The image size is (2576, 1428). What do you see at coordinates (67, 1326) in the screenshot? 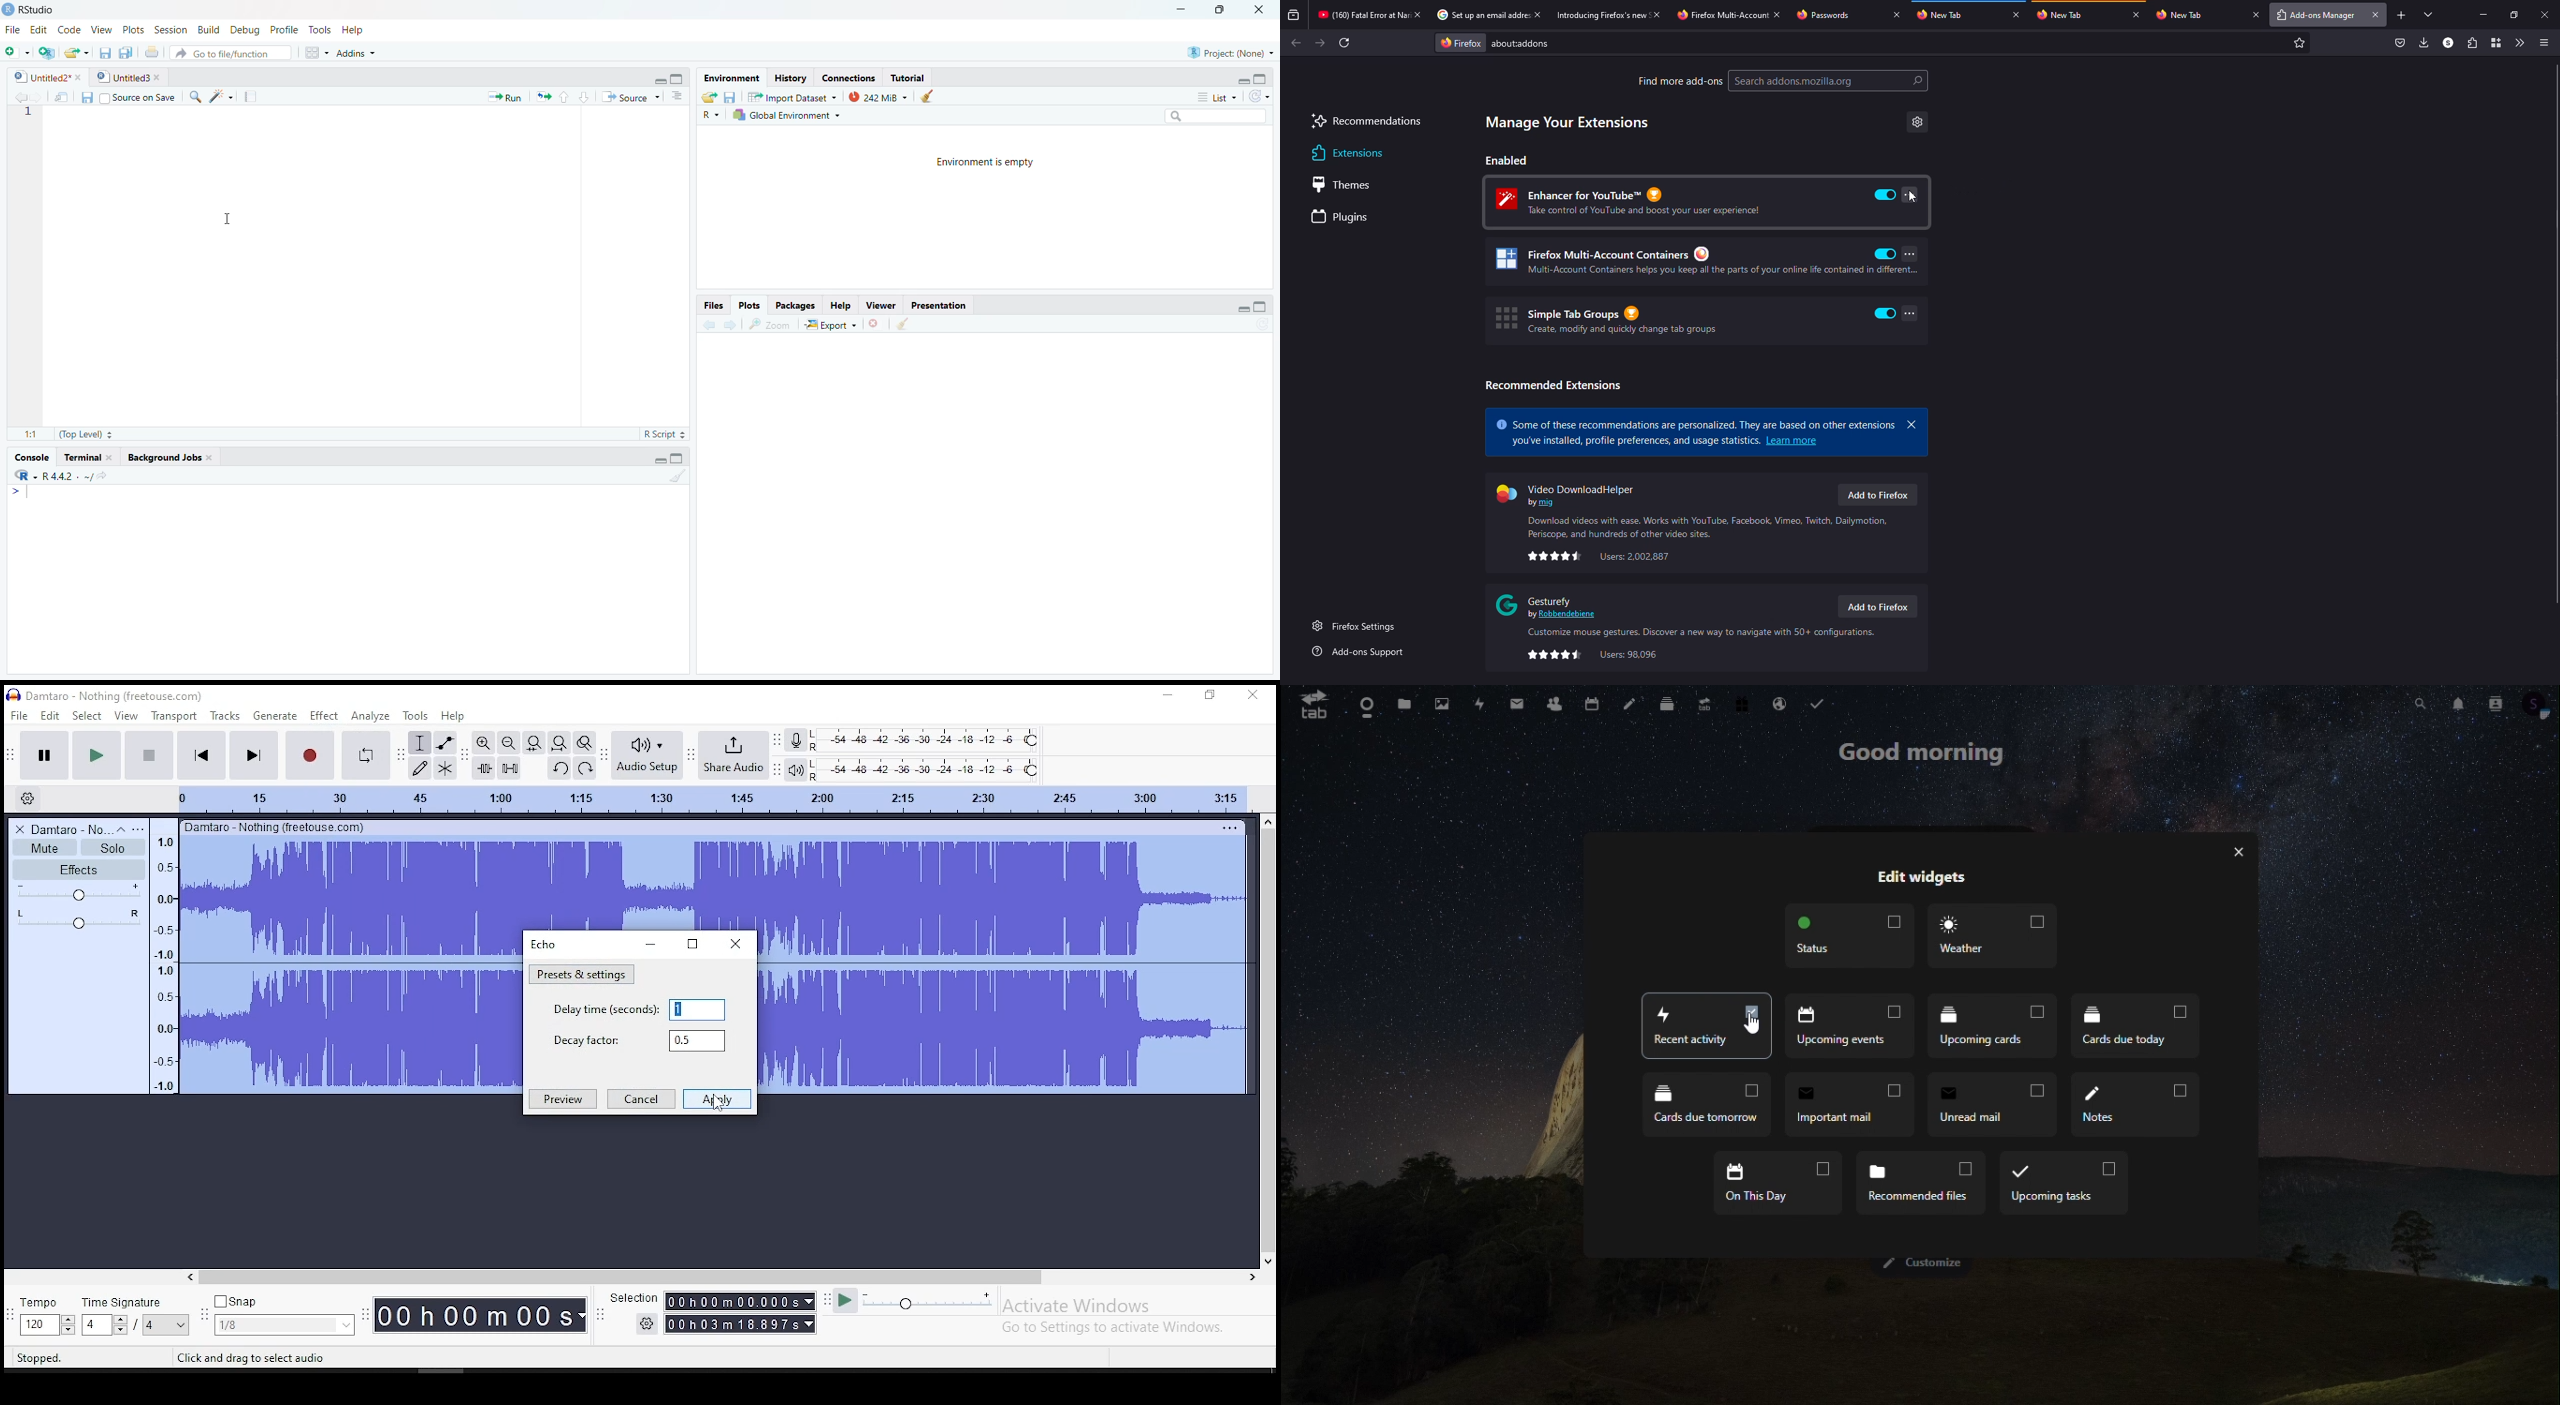
I see `Drop down` at bounding box center [67, 1326].